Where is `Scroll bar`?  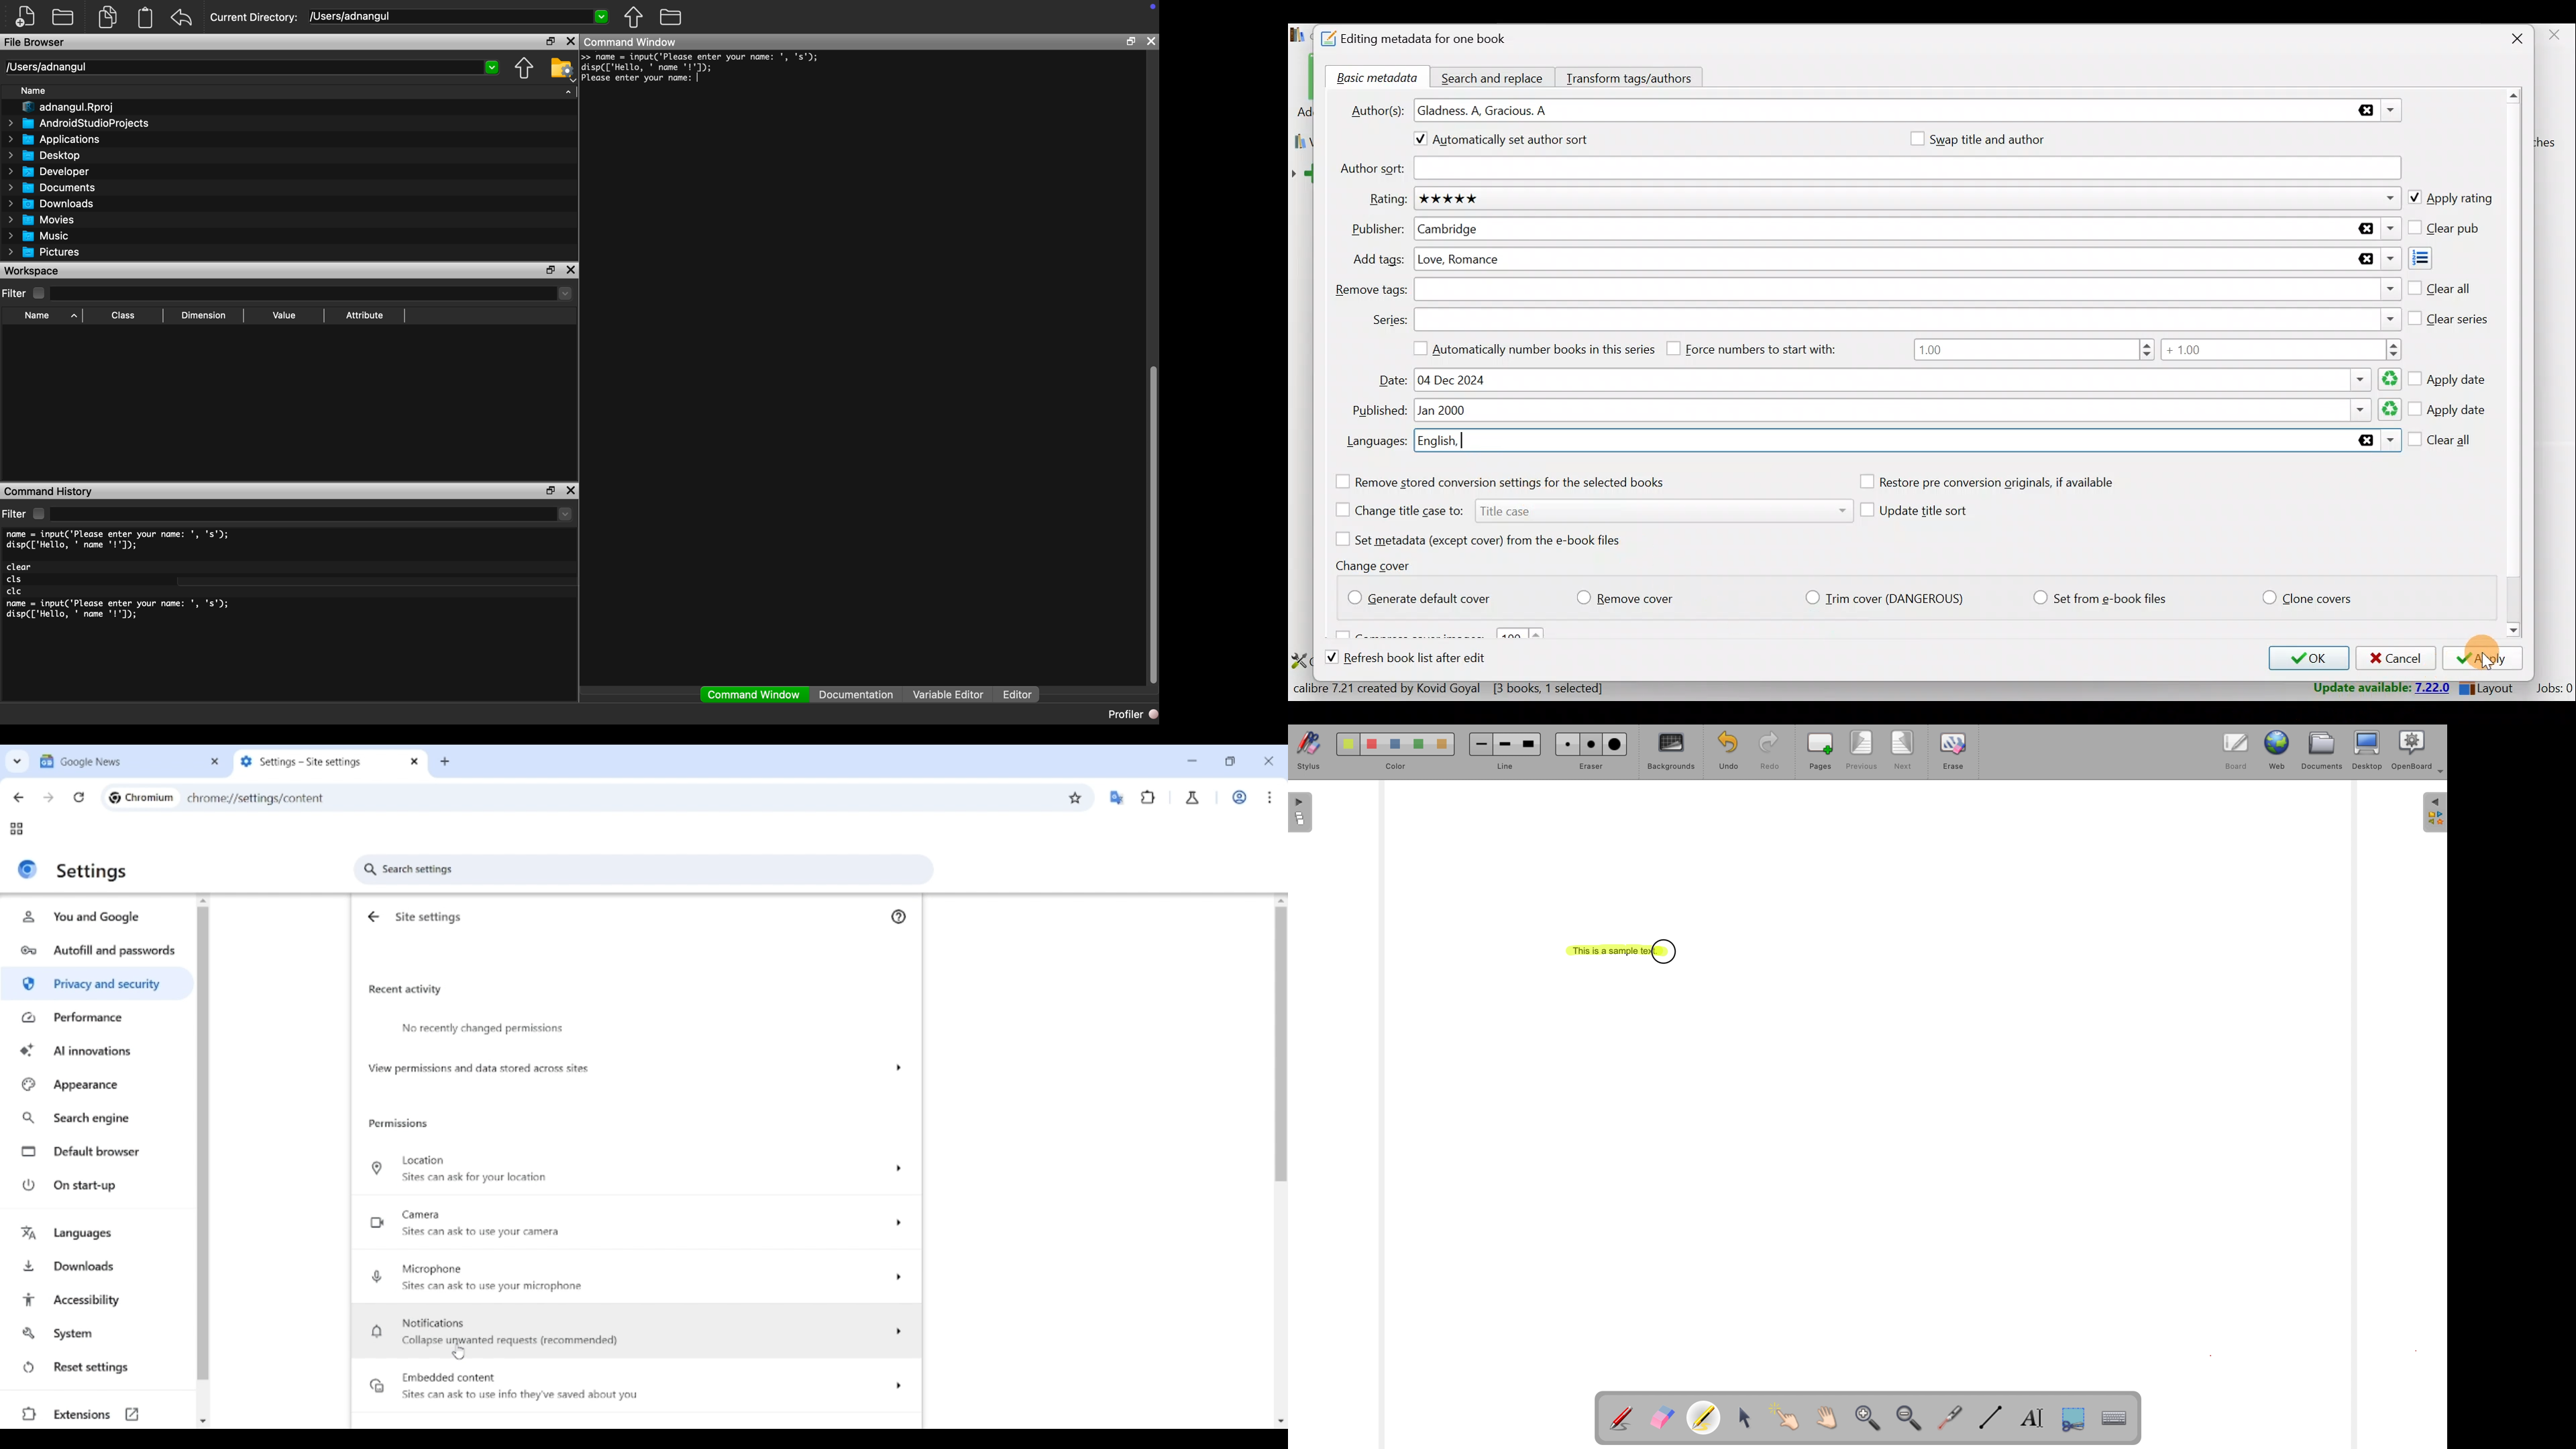 Scroll bar is located at coordinates (2515, 365).